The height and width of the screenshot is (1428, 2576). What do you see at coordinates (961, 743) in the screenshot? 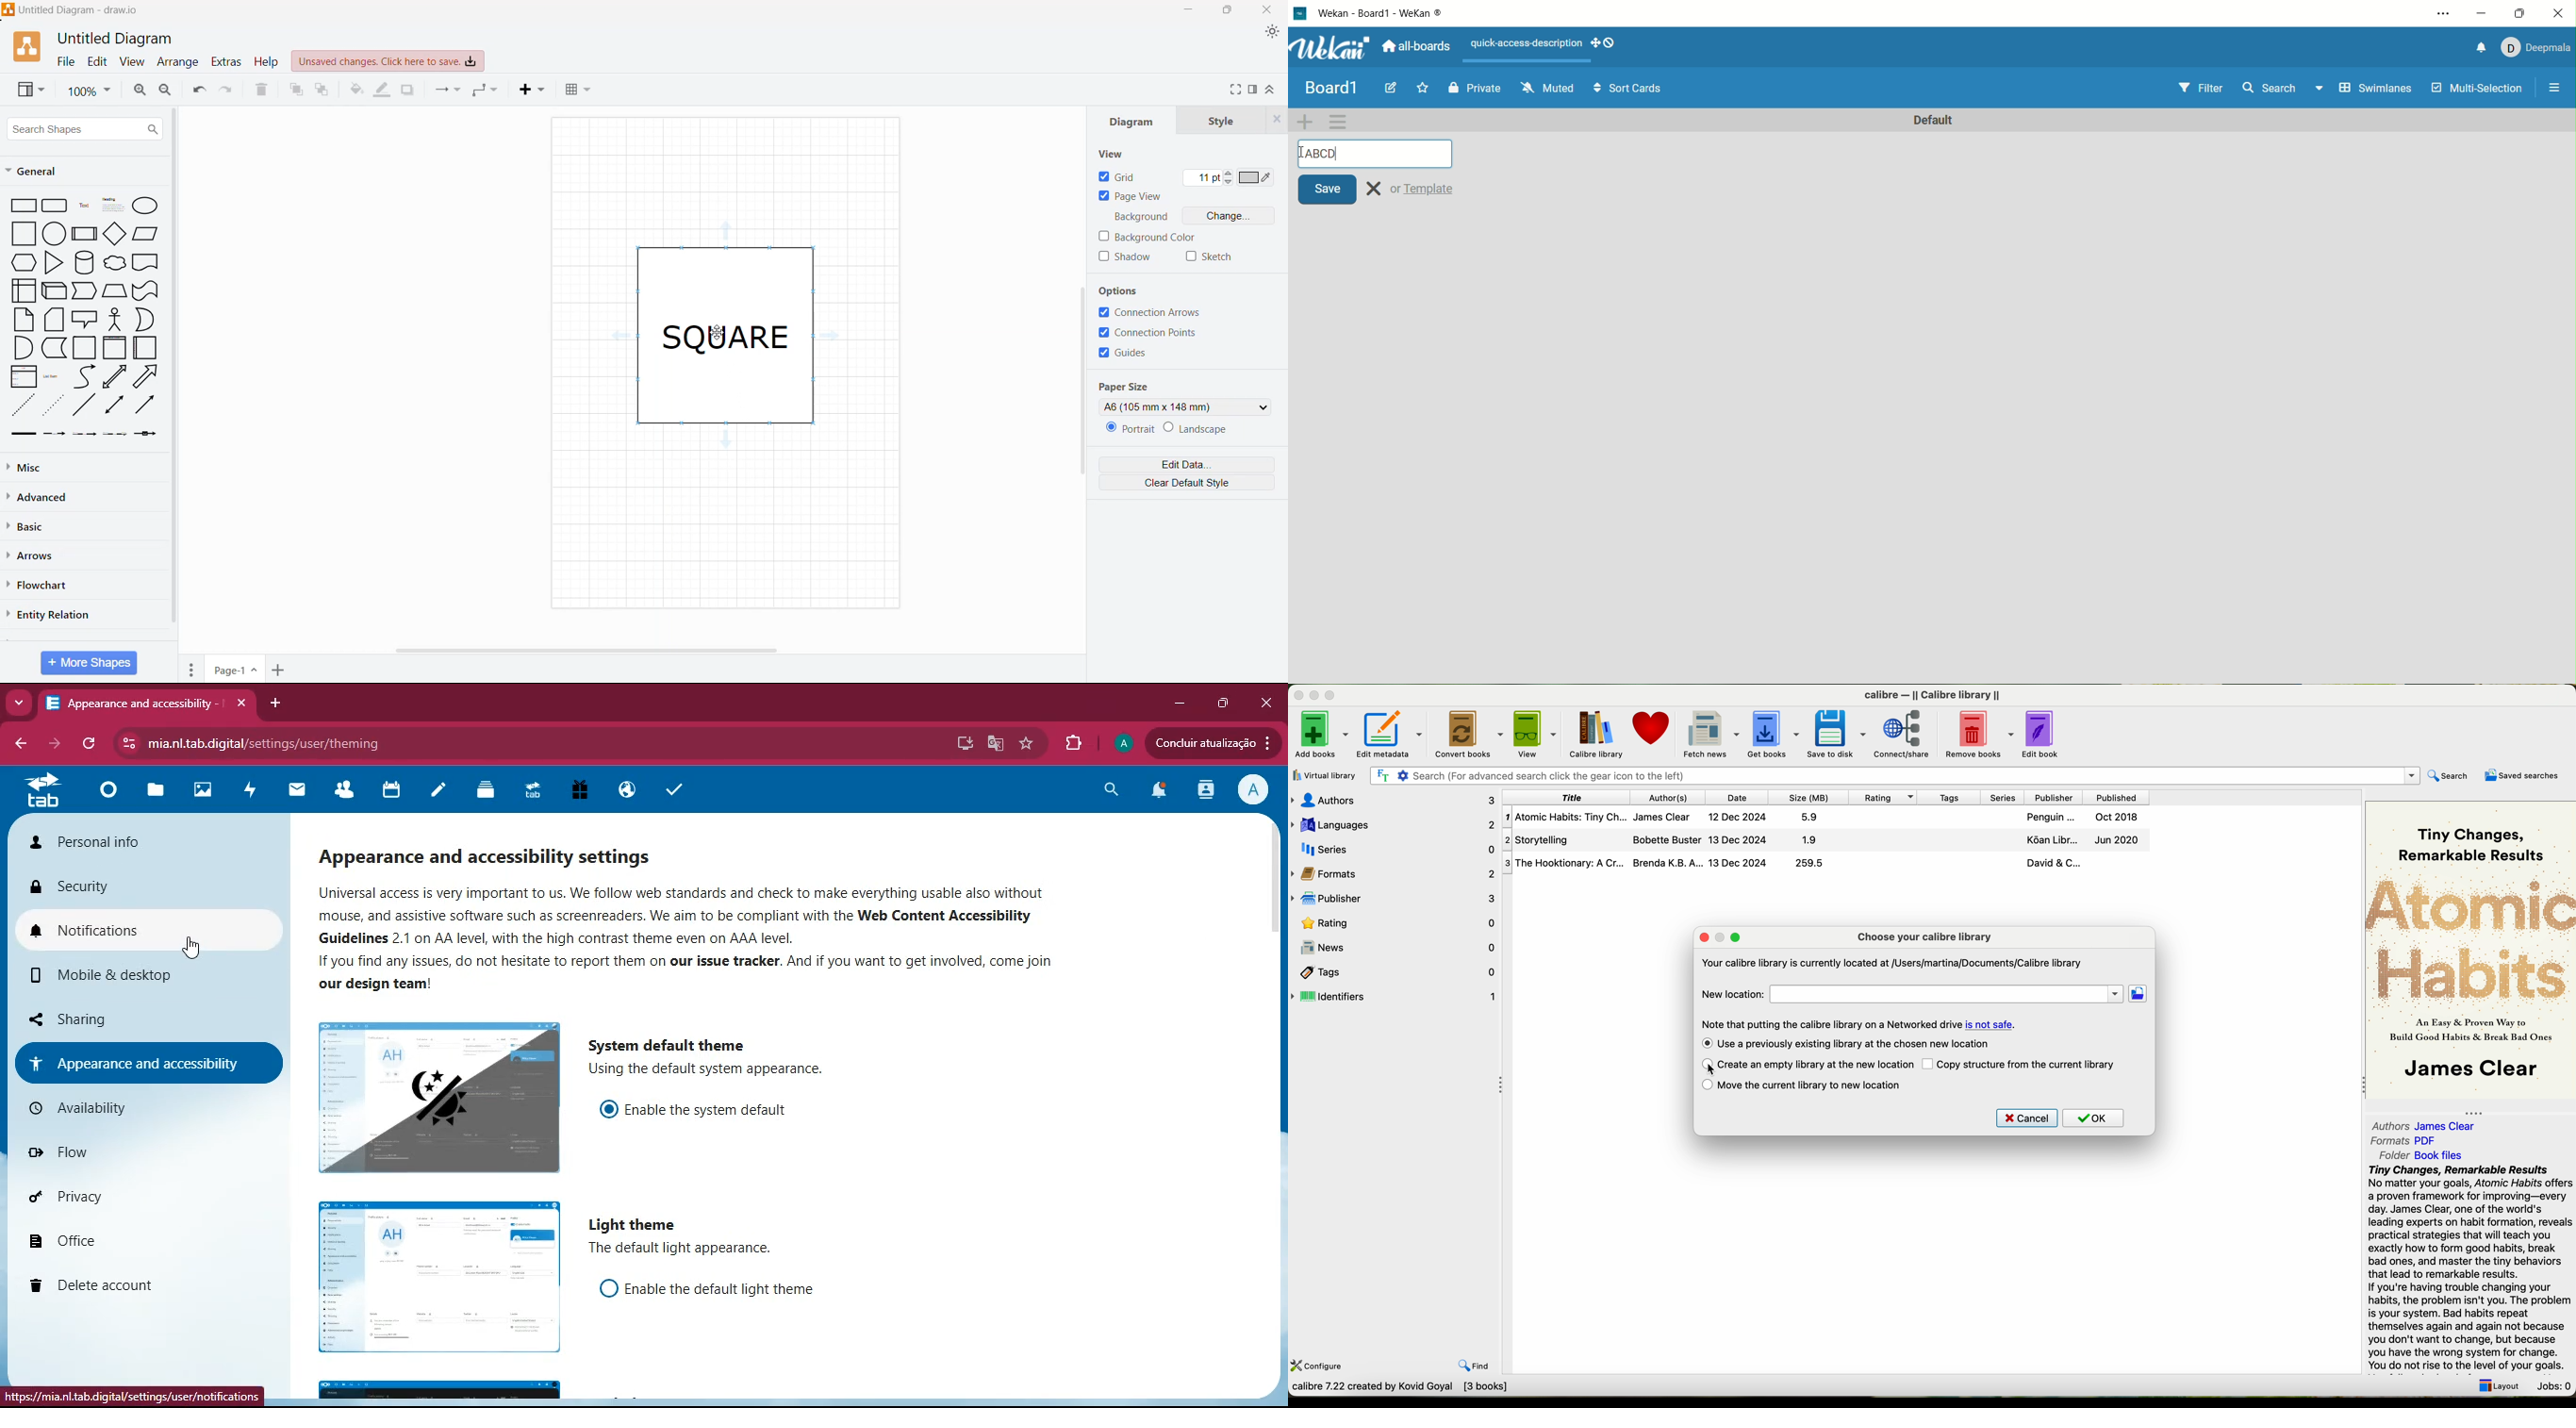
I see `desktop` at bounding box center [961, 743].